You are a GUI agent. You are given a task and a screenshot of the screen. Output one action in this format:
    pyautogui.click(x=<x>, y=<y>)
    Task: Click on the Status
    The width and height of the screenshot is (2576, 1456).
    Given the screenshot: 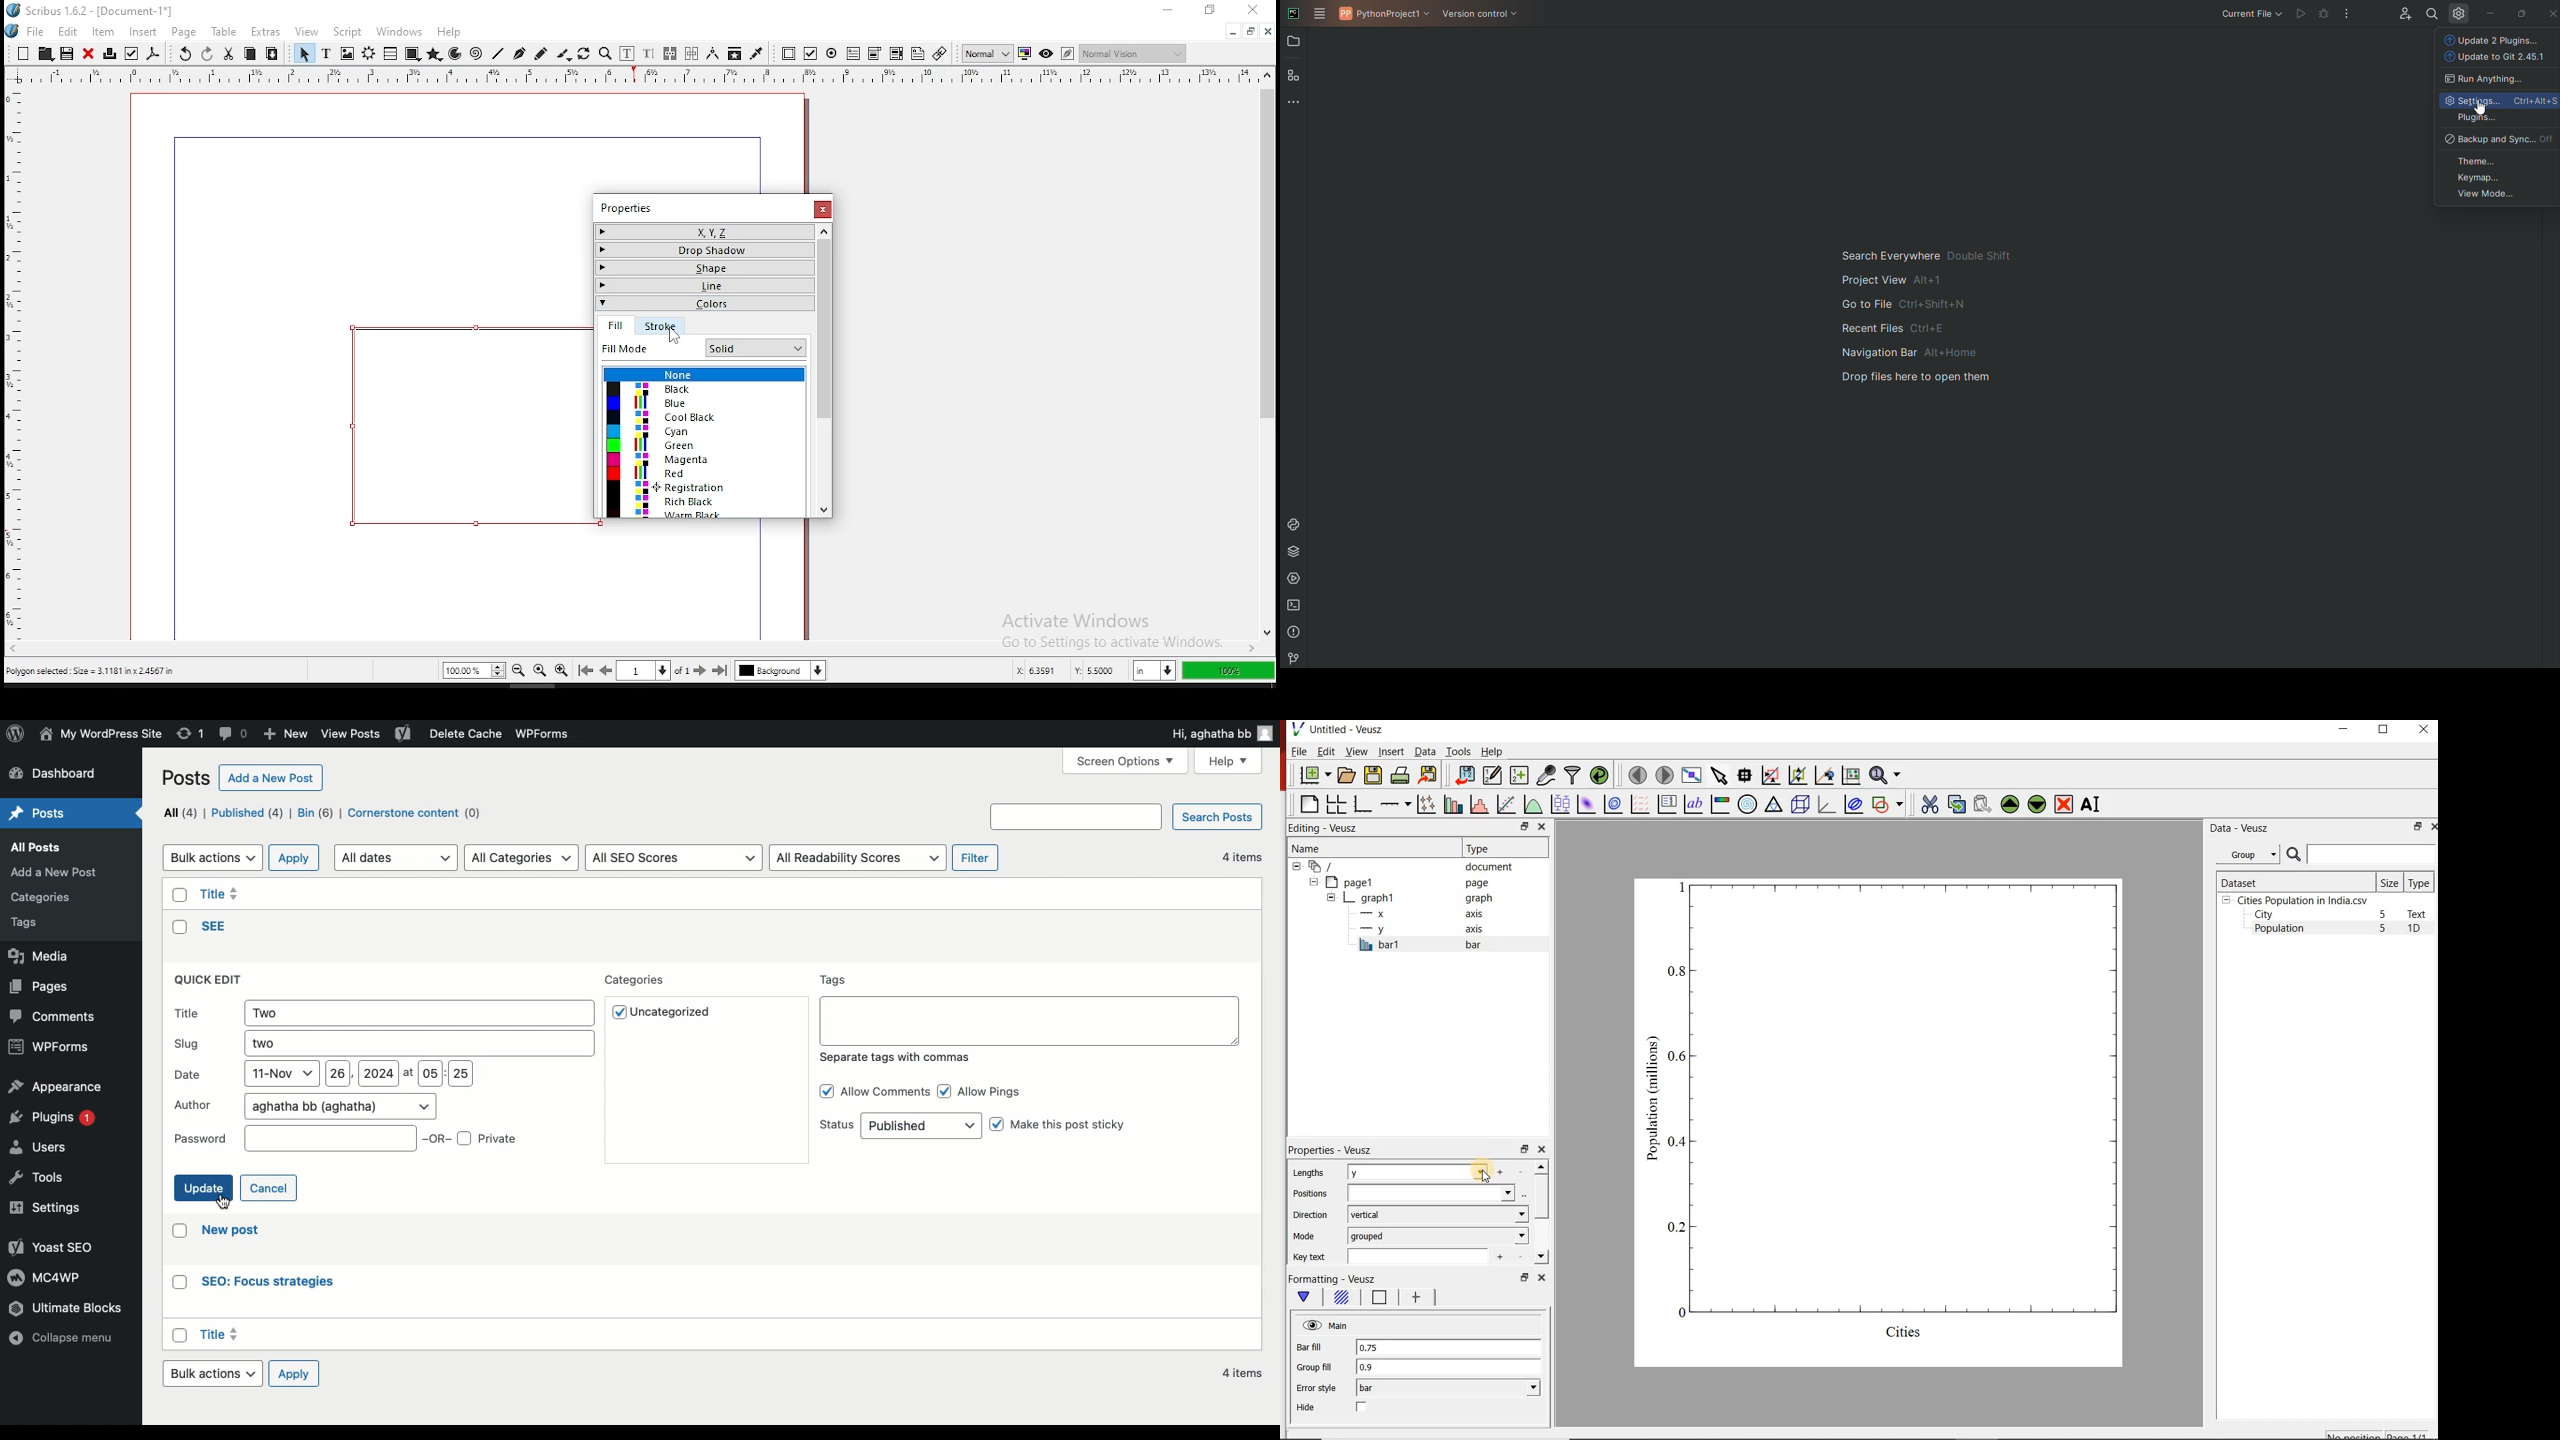 What is the action you would take?
    pyautogui.click(x=899, y=1126)
    